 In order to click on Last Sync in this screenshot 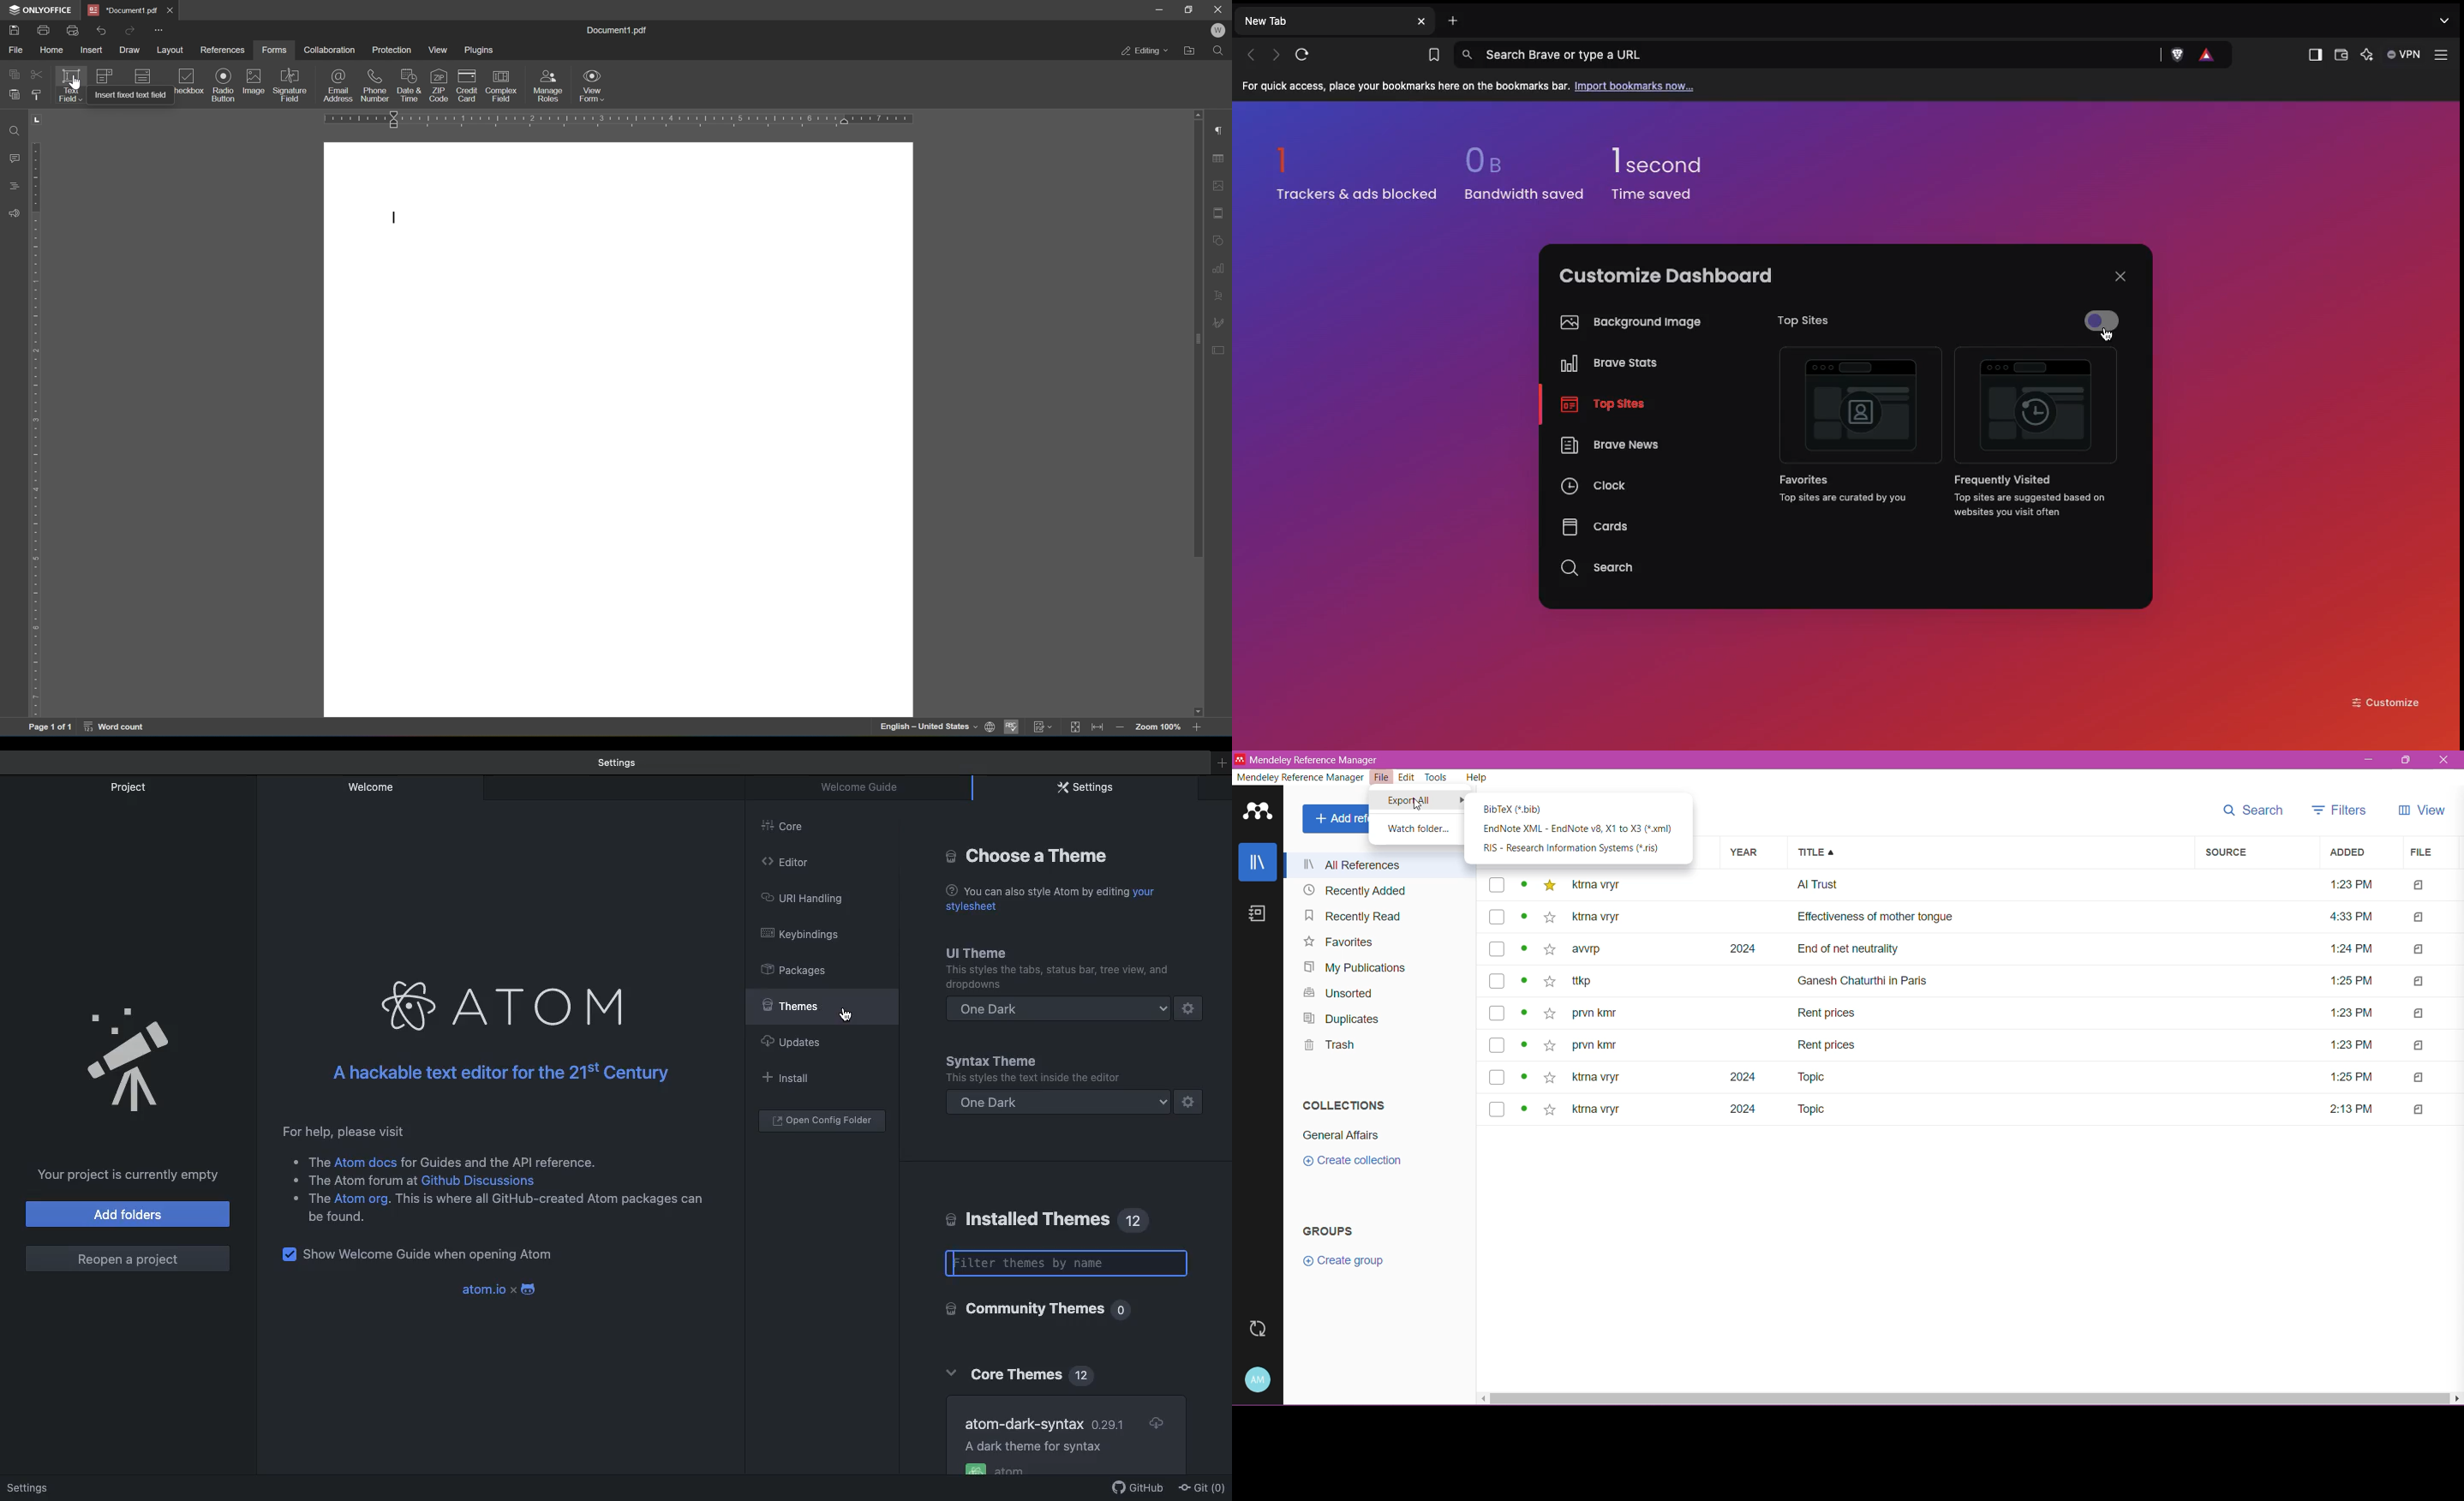, I will do `click(1263, 1329)`.